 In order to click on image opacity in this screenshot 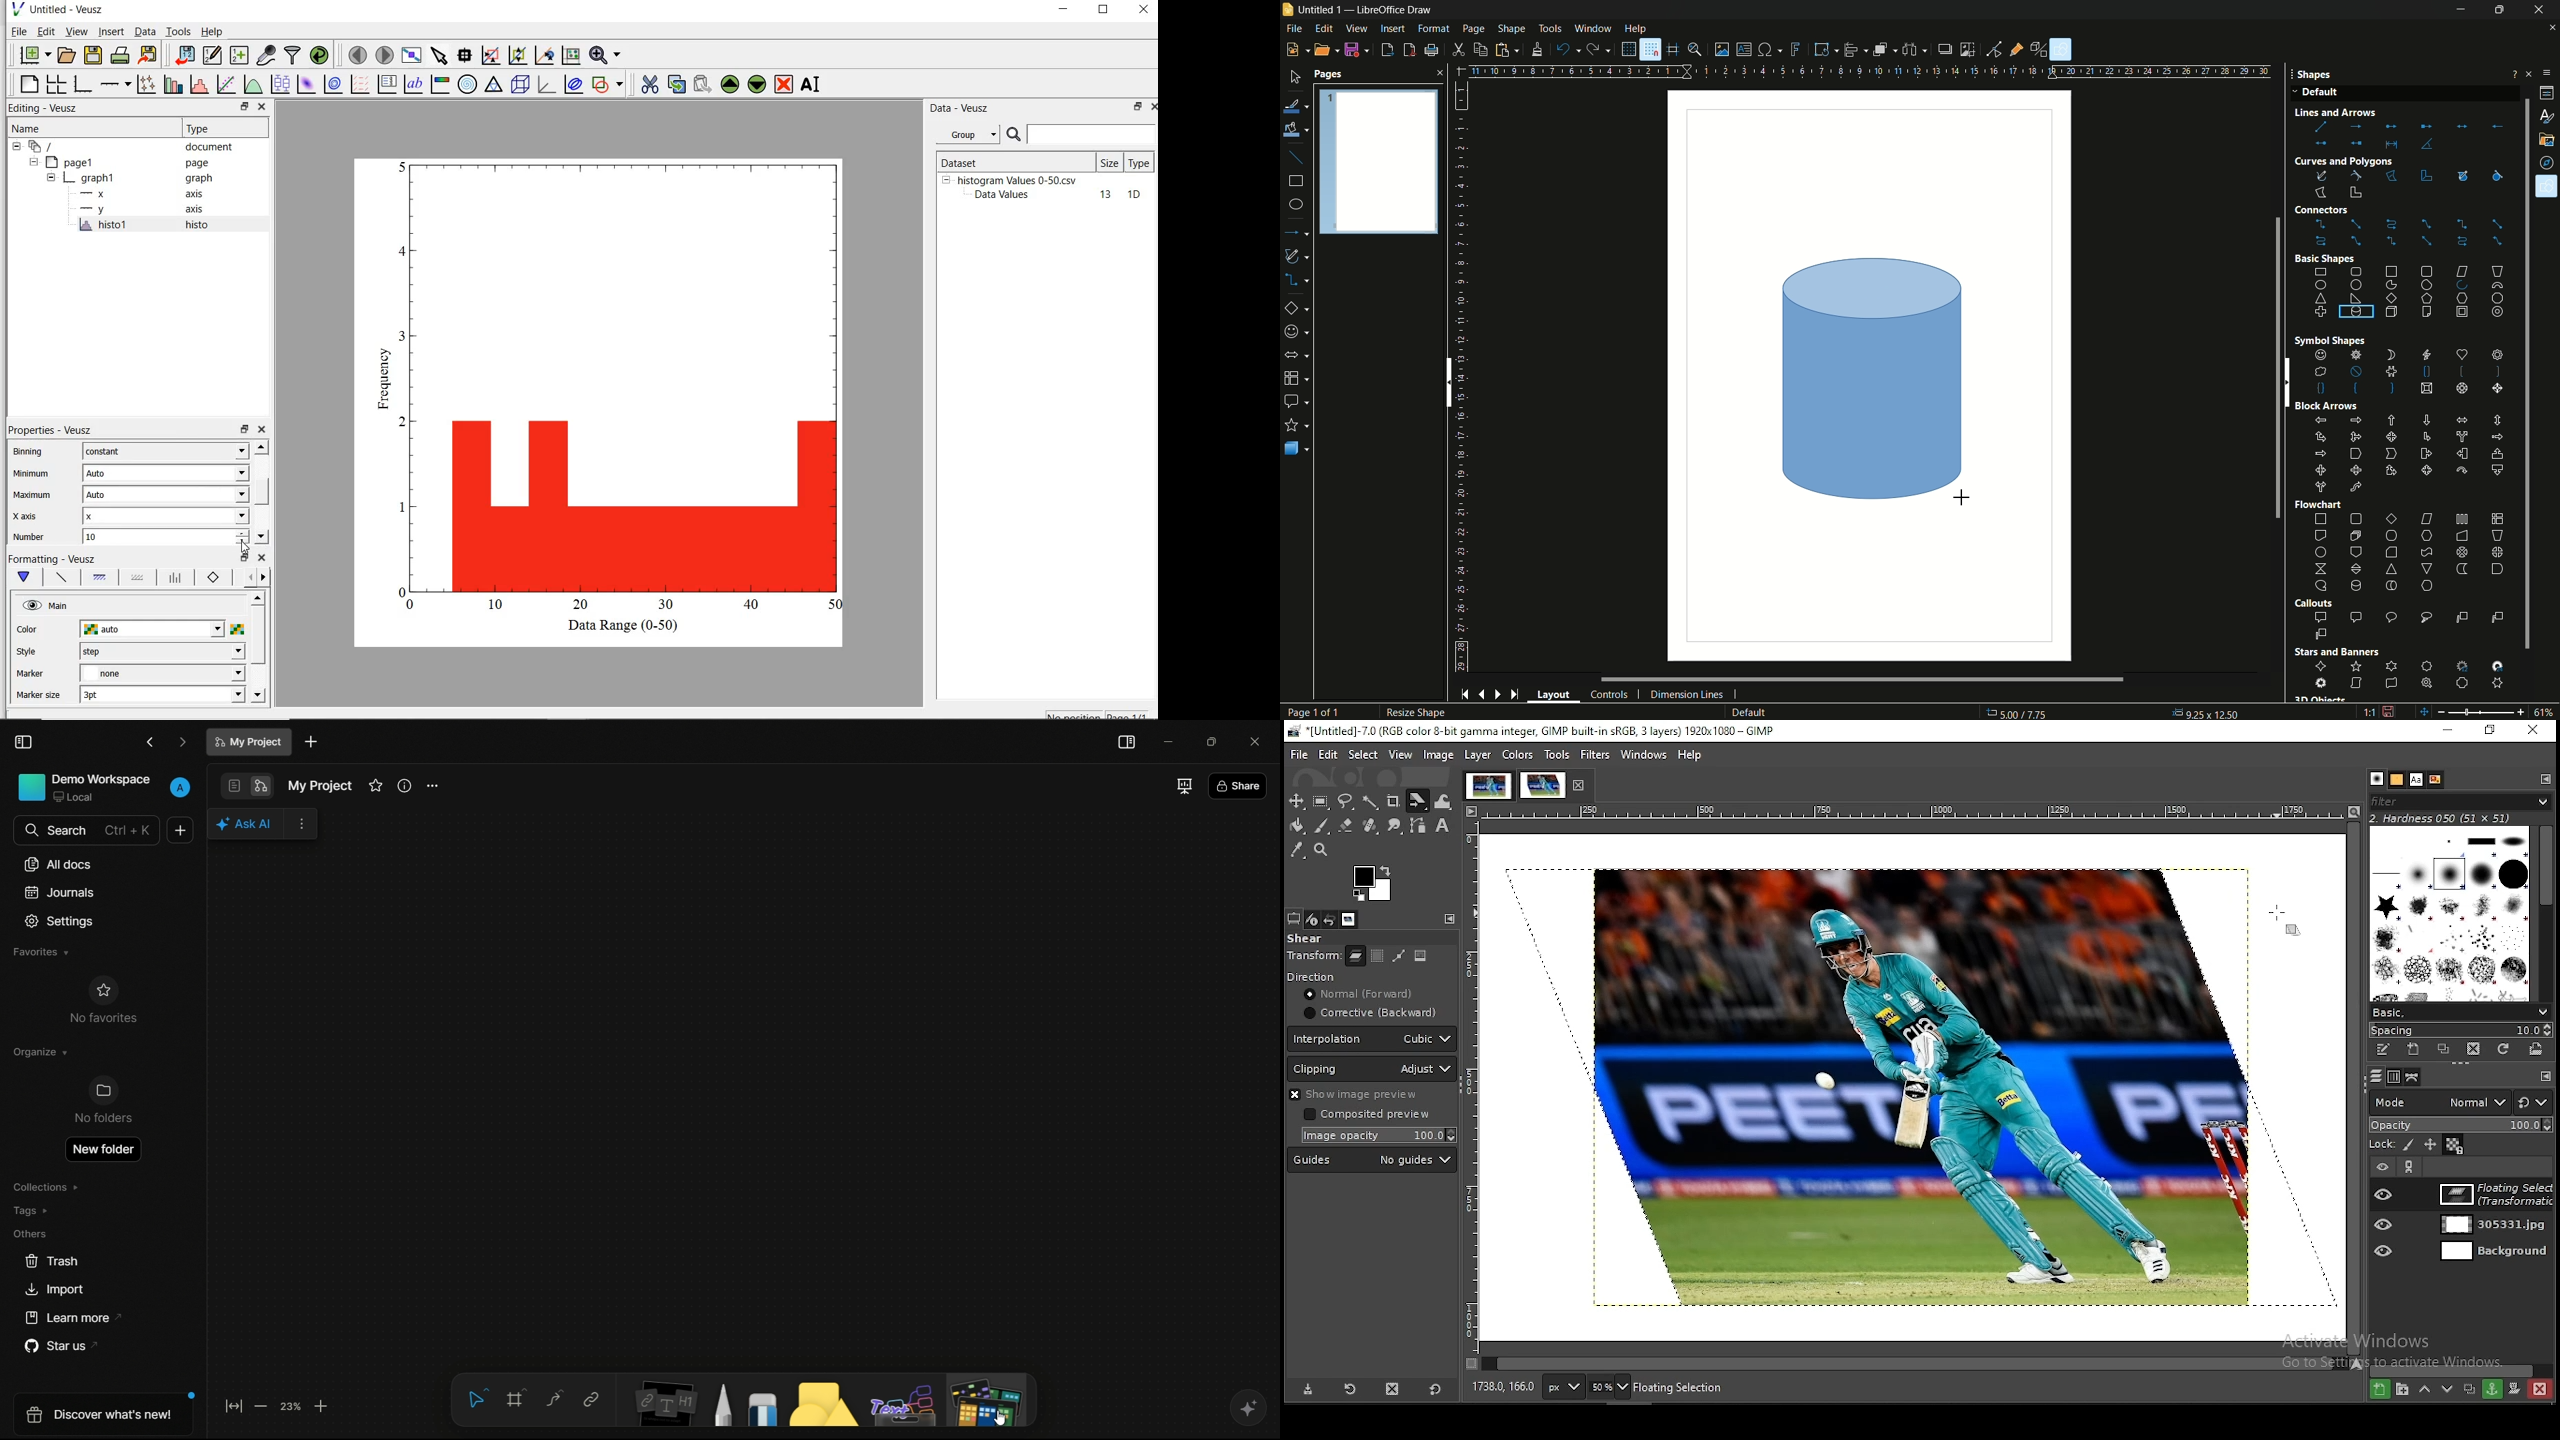, I will do `click(1376, 1136)`.